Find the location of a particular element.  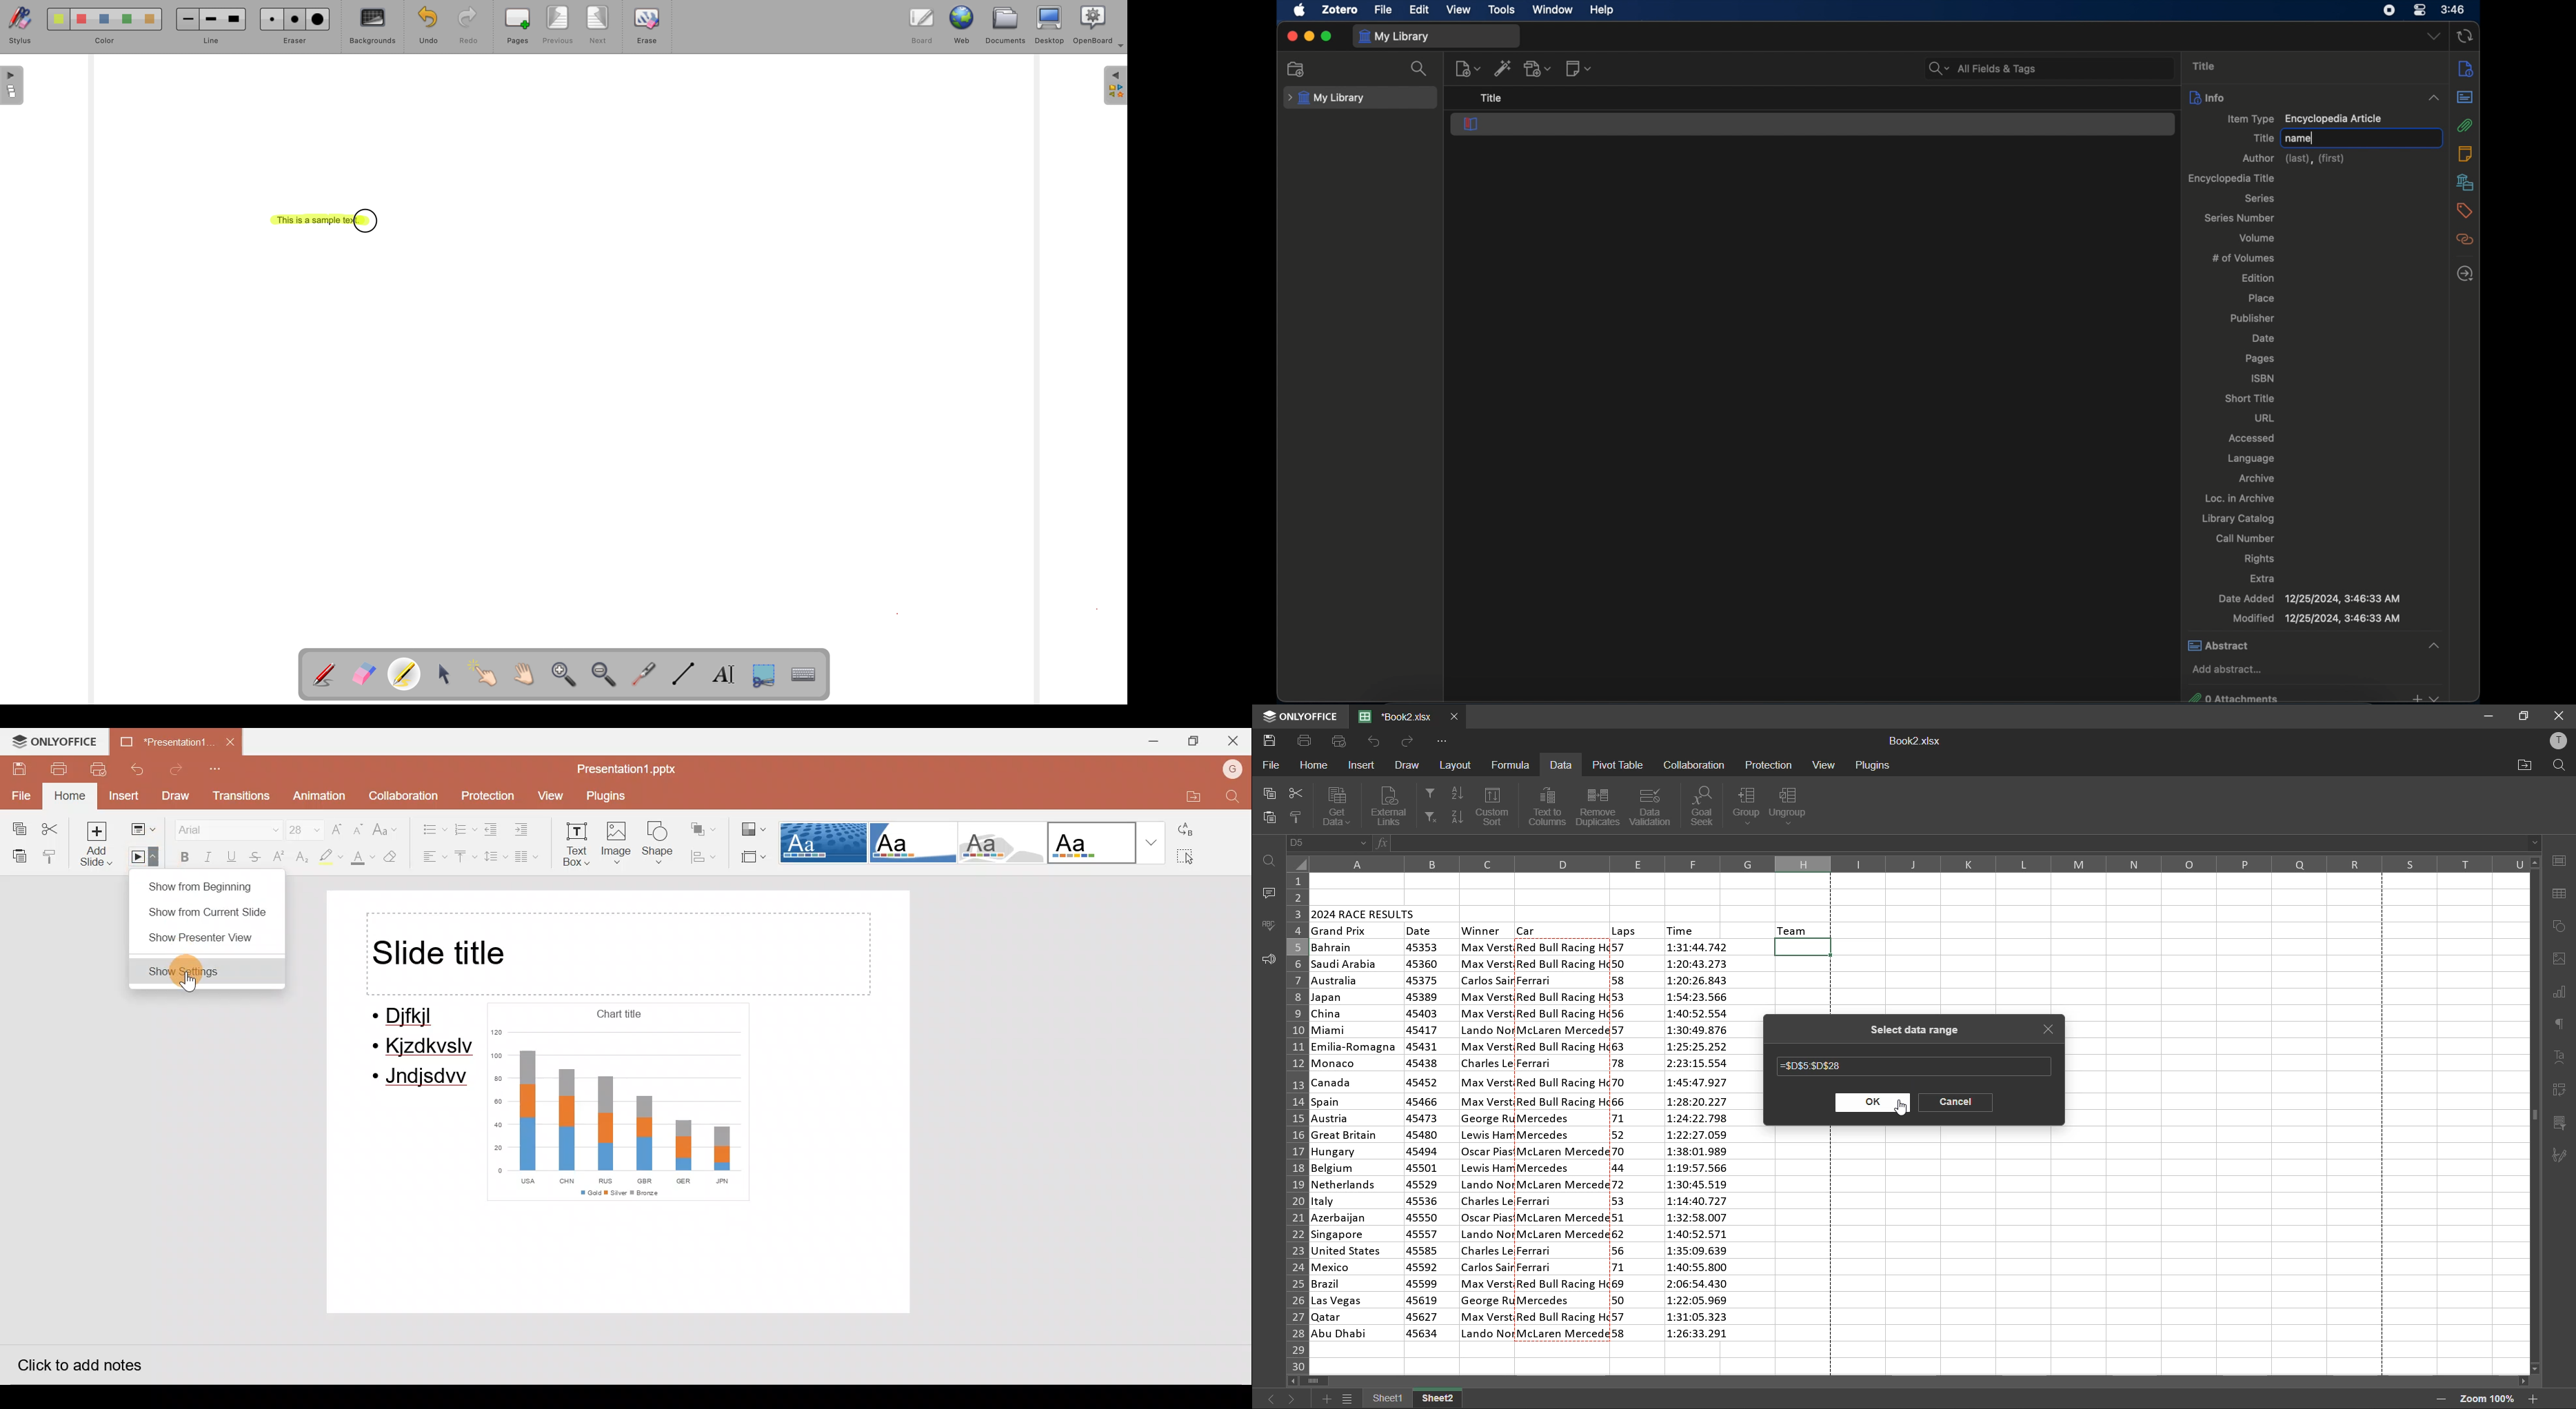

close tab is located at coordinates (2051, 1032).